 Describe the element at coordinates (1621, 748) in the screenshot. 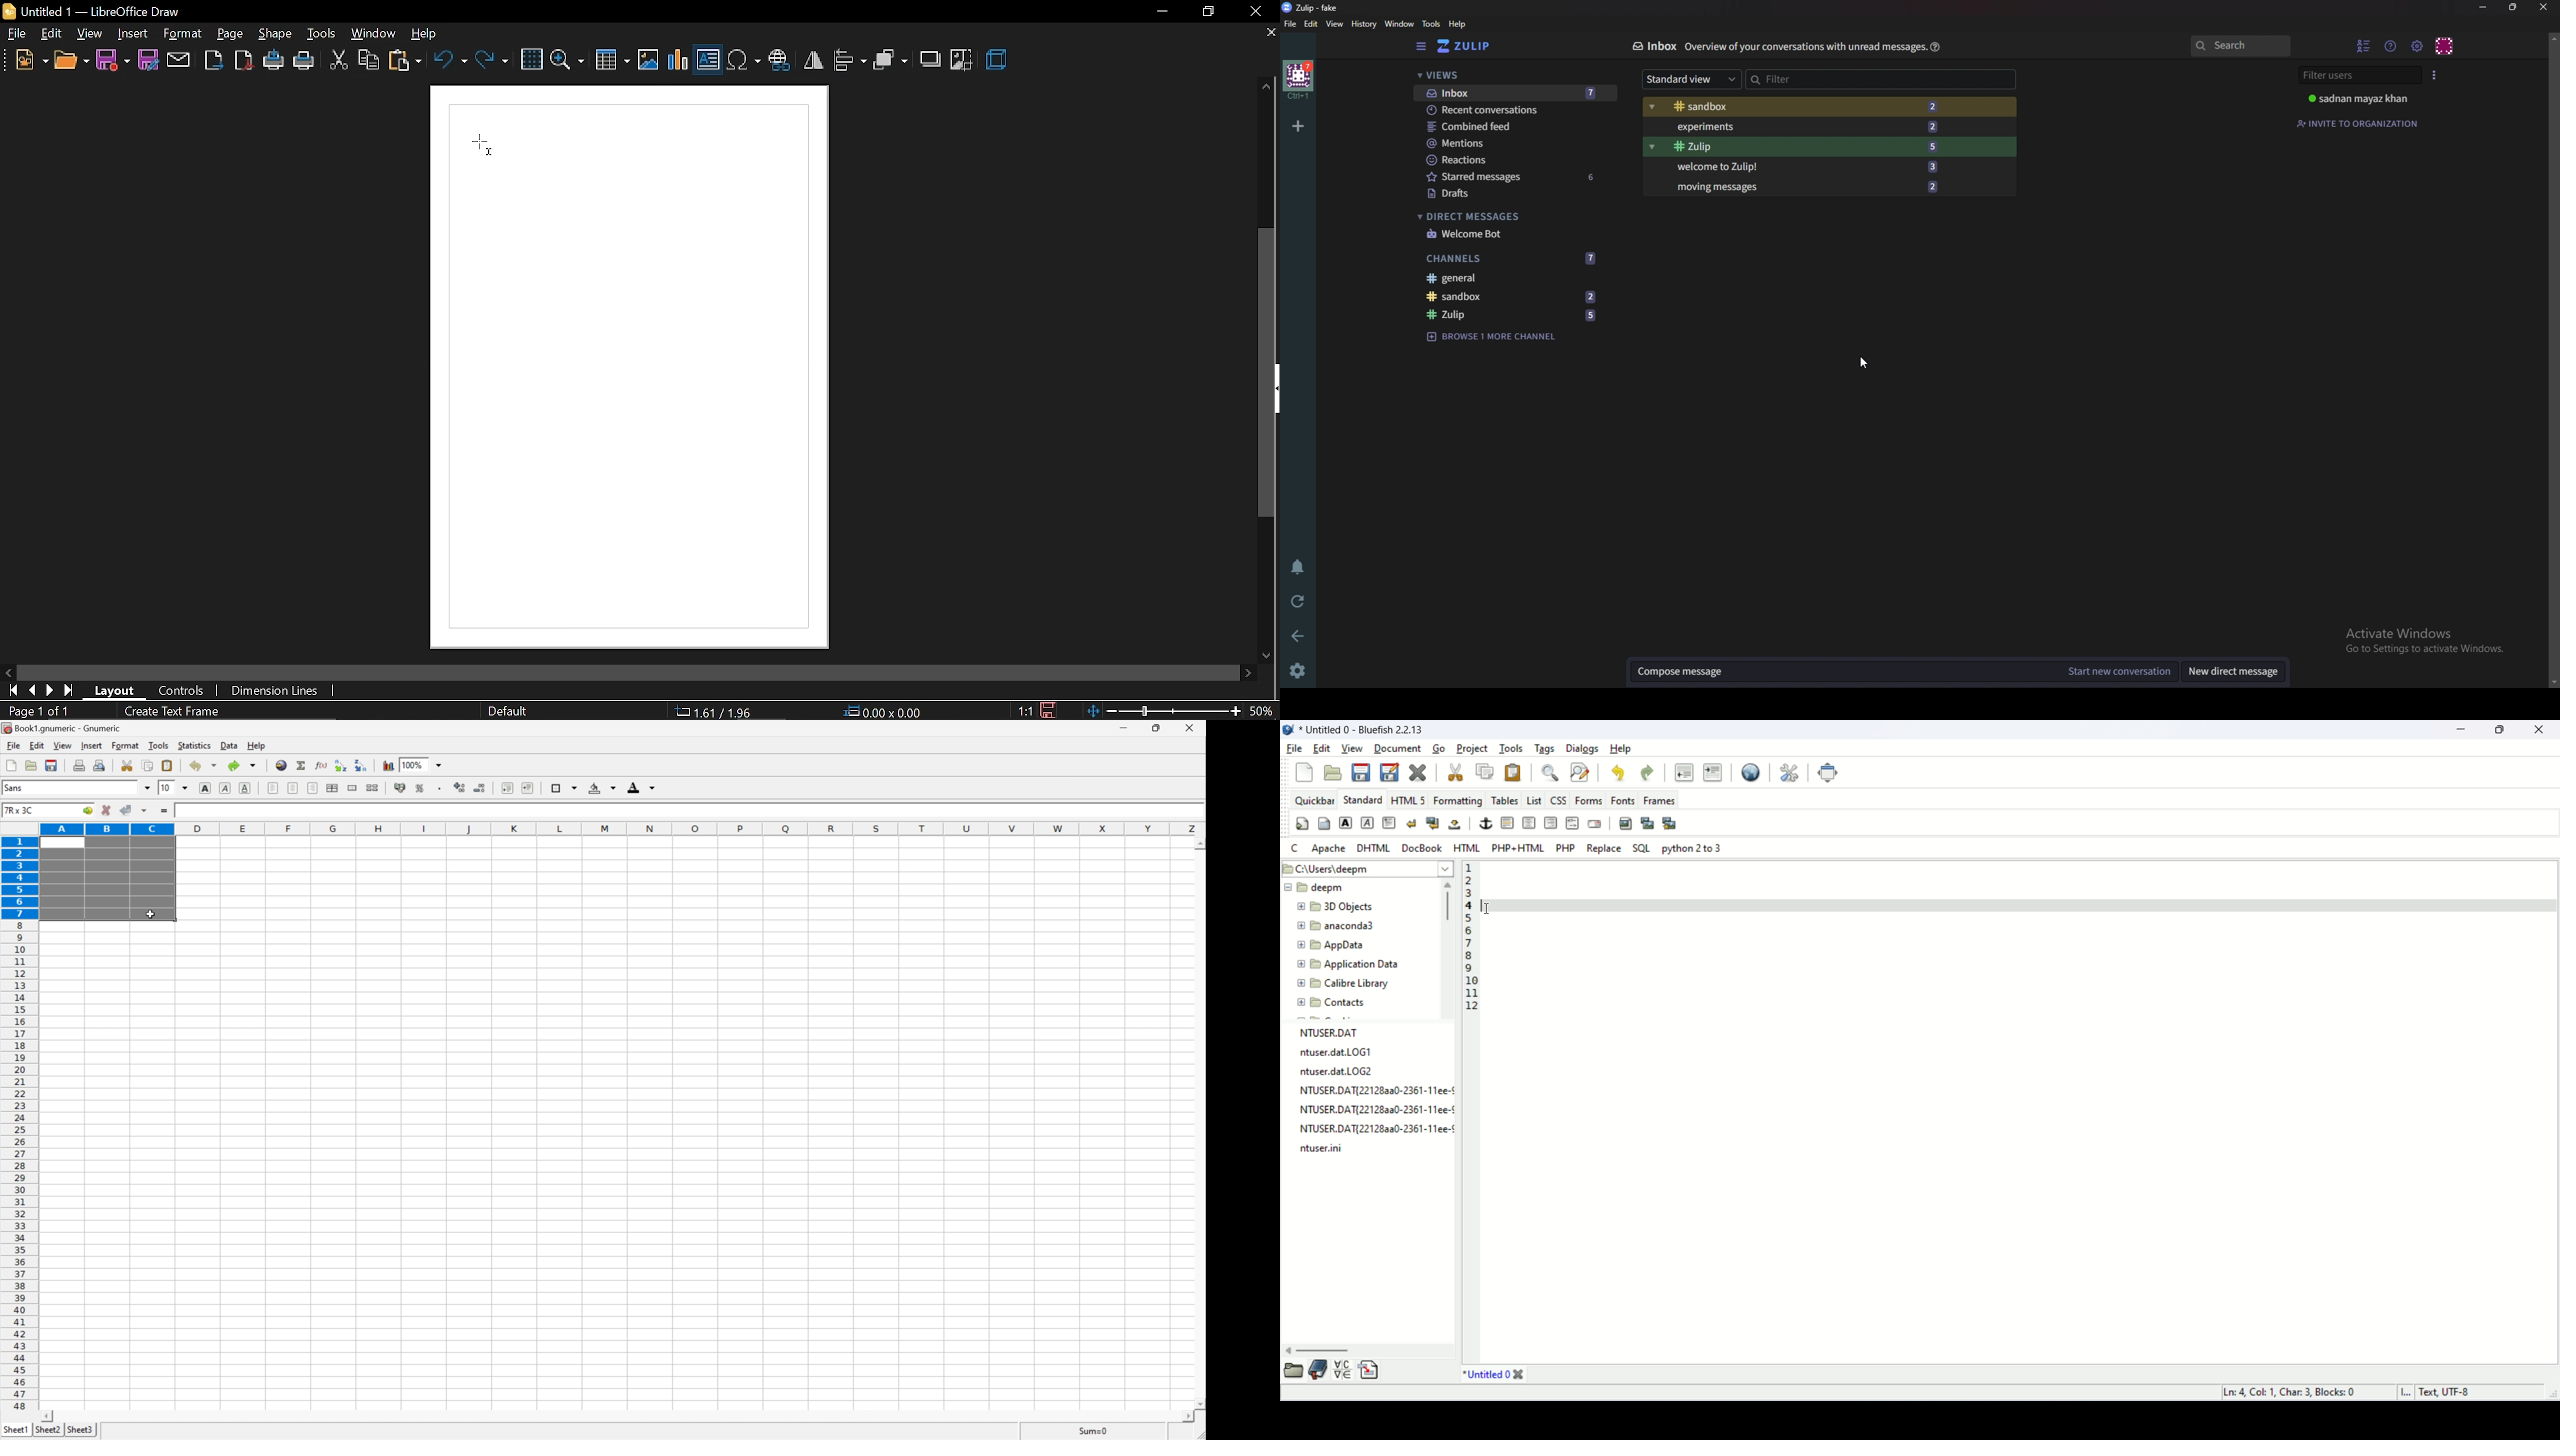

I see `help` at that location.